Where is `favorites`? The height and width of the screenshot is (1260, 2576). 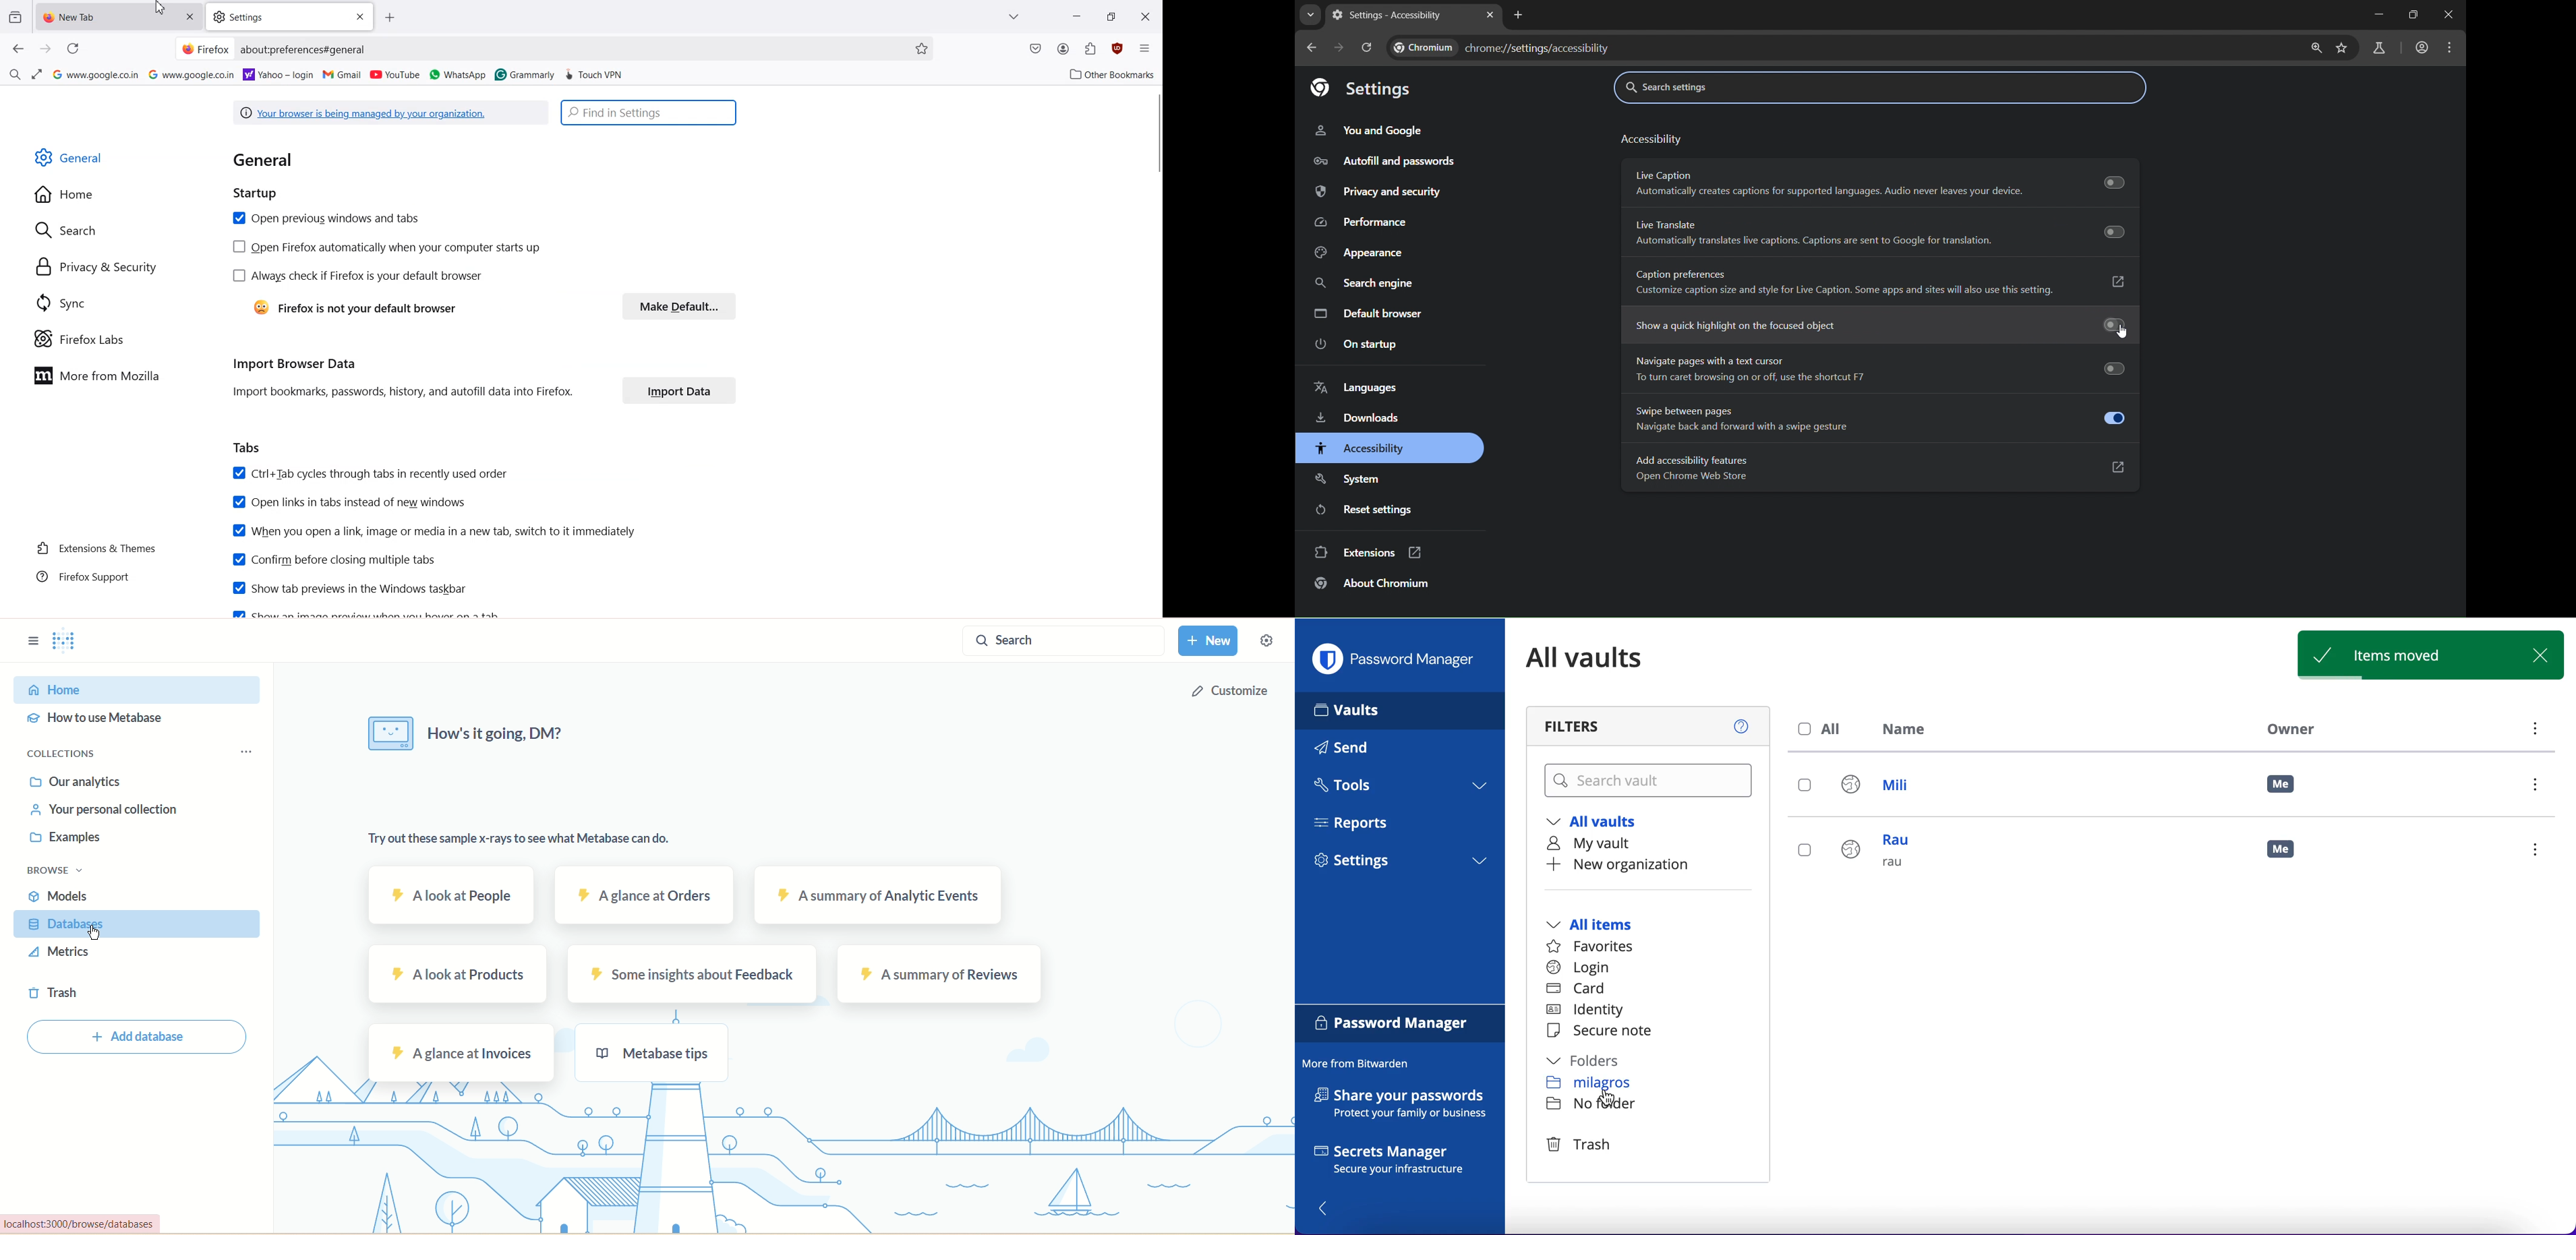 favorites is located at coordinates (1596, 947).